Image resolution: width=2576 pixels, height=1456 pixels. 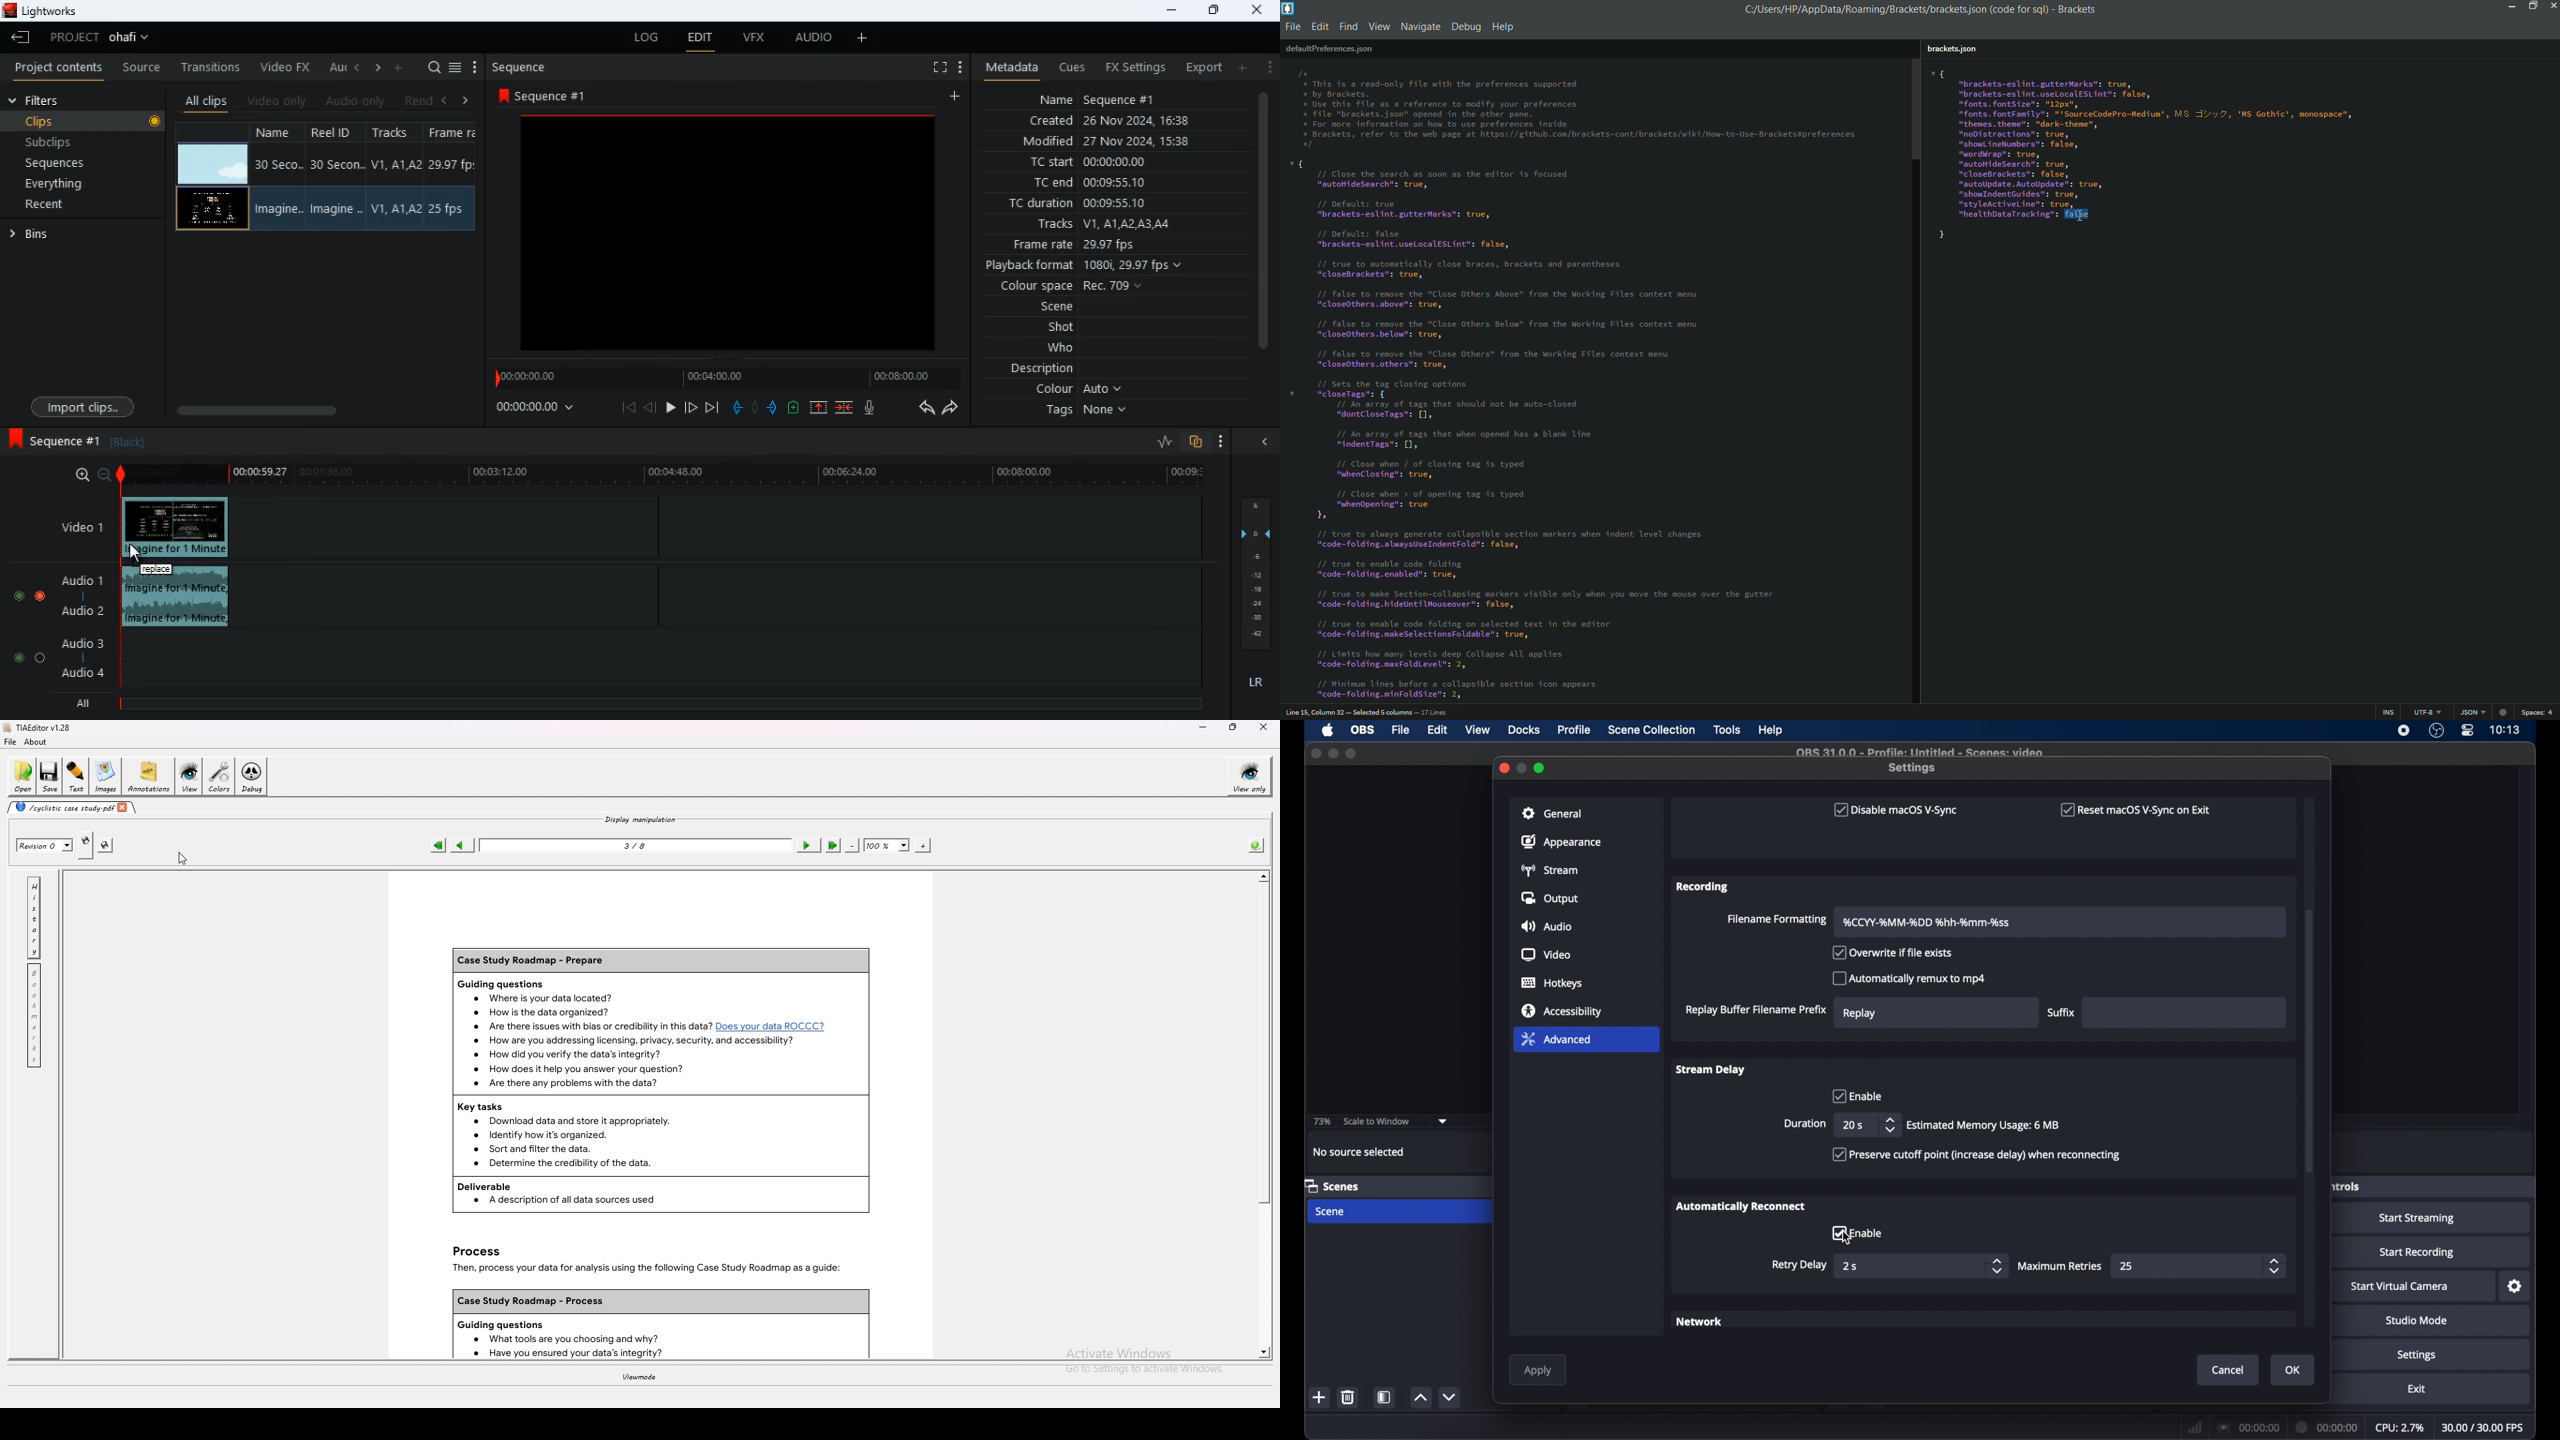 I want to click on screen recorder, so click(x=2403, y=731).